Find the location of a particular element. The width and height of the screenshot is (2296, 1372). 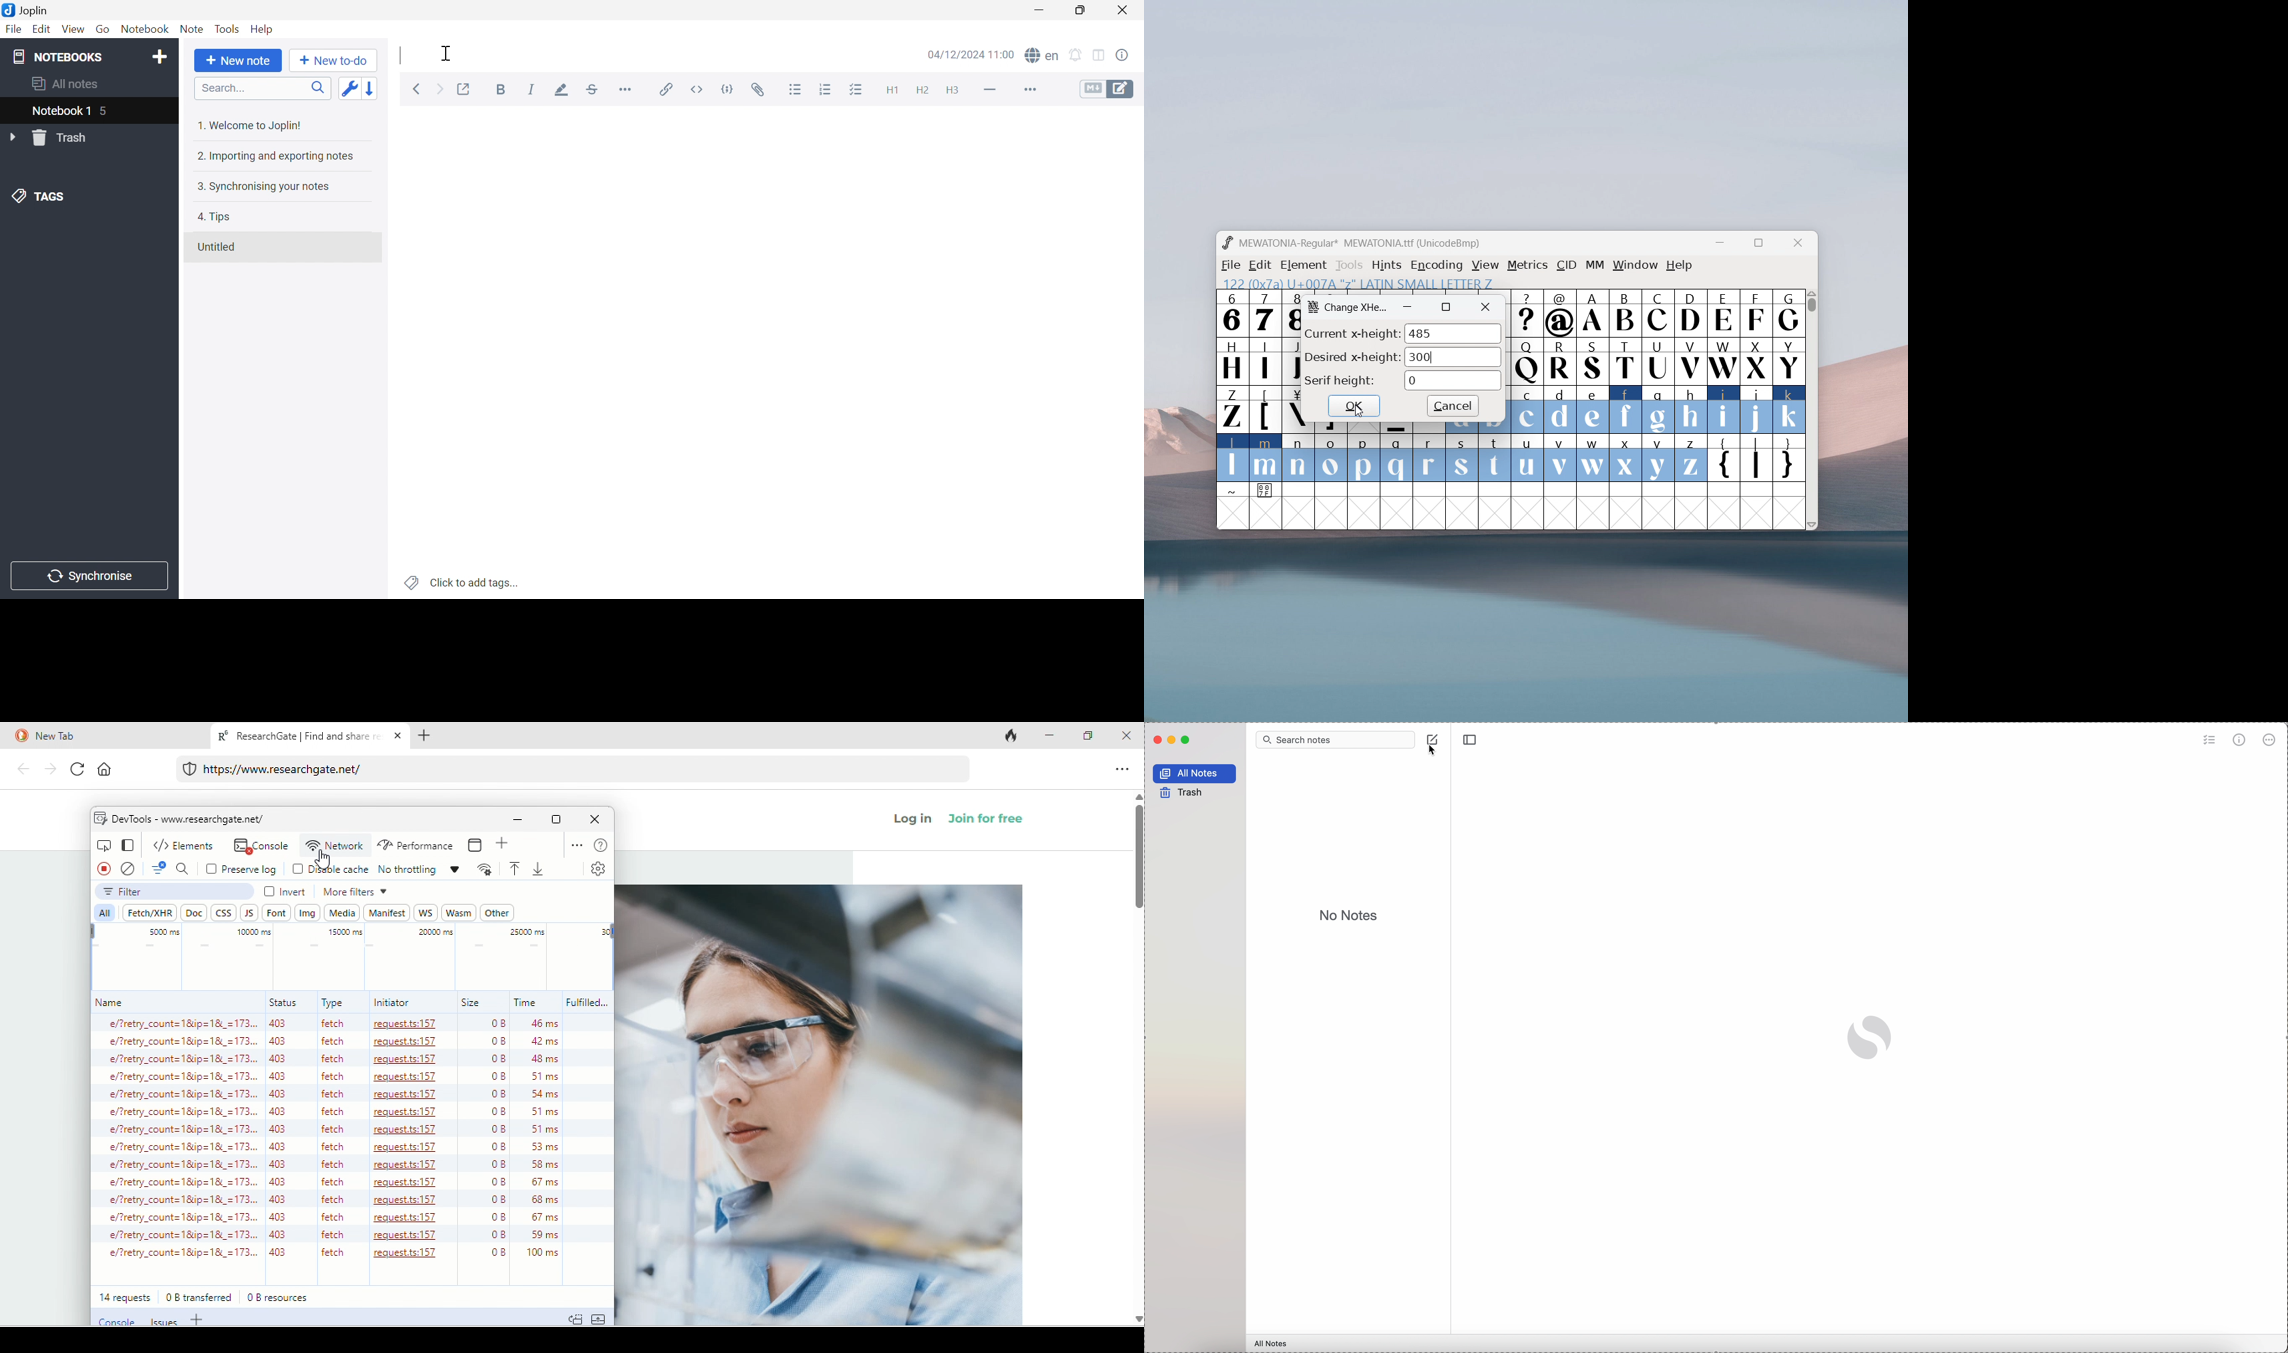

track tab is located at coordinates (1013, 737).